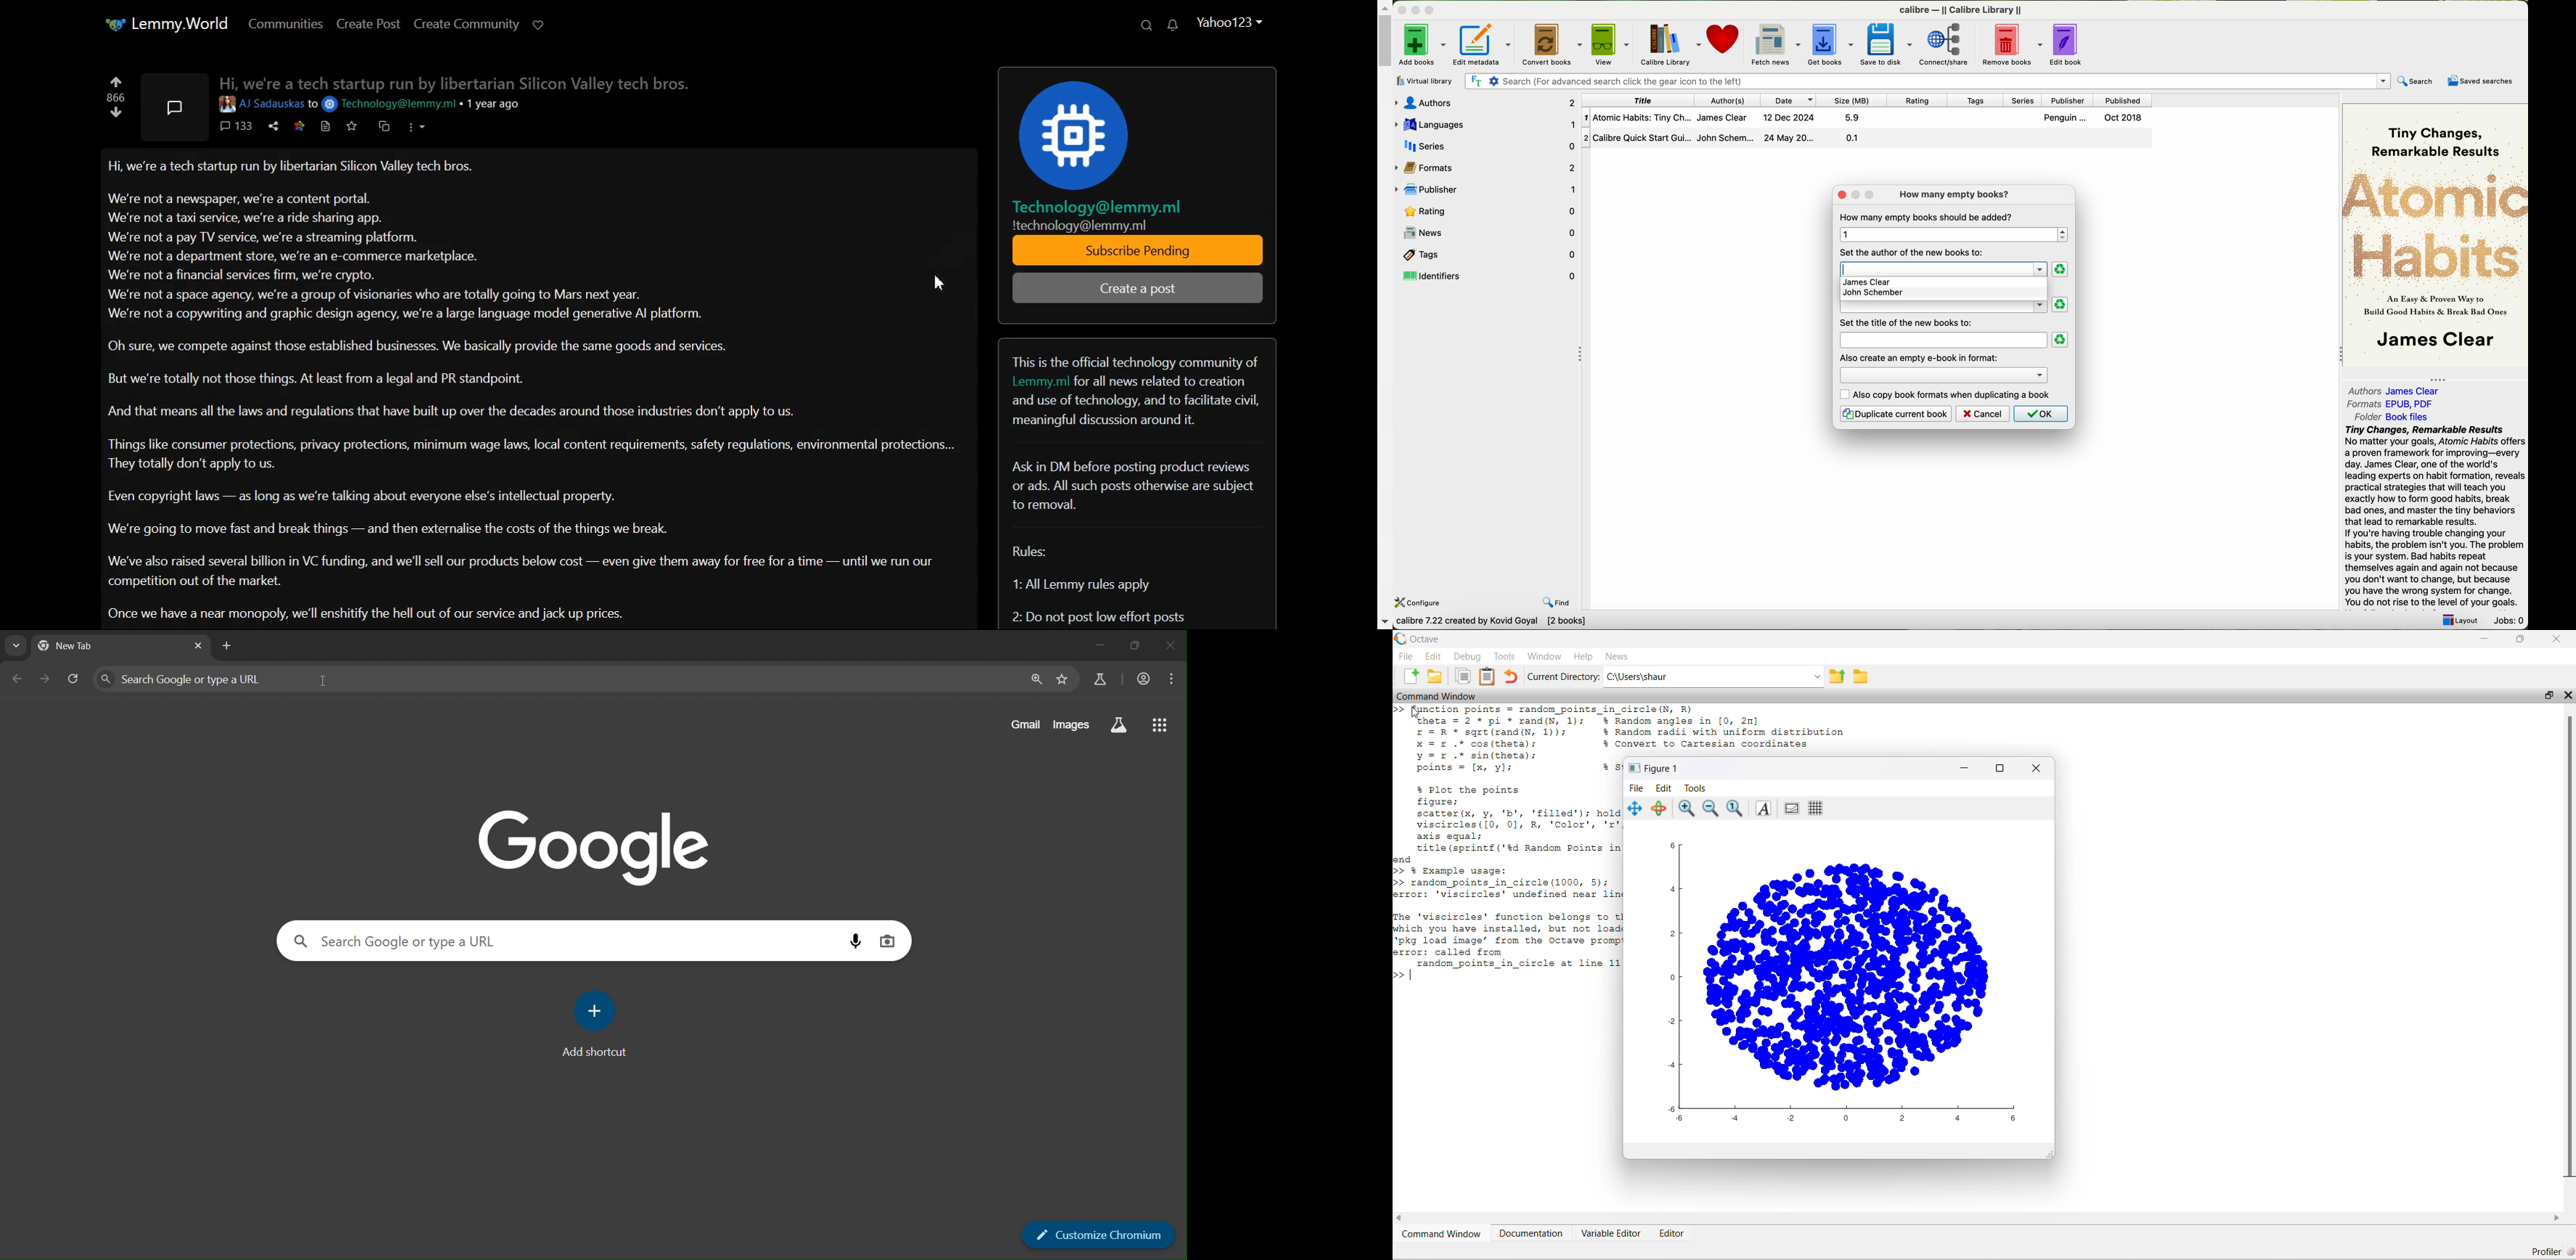 The image size is (2576, 1260). What do you see at coordinates (1854, 198) in the screenshot?
I see `maxmize` at bounding box center [1854, 198].